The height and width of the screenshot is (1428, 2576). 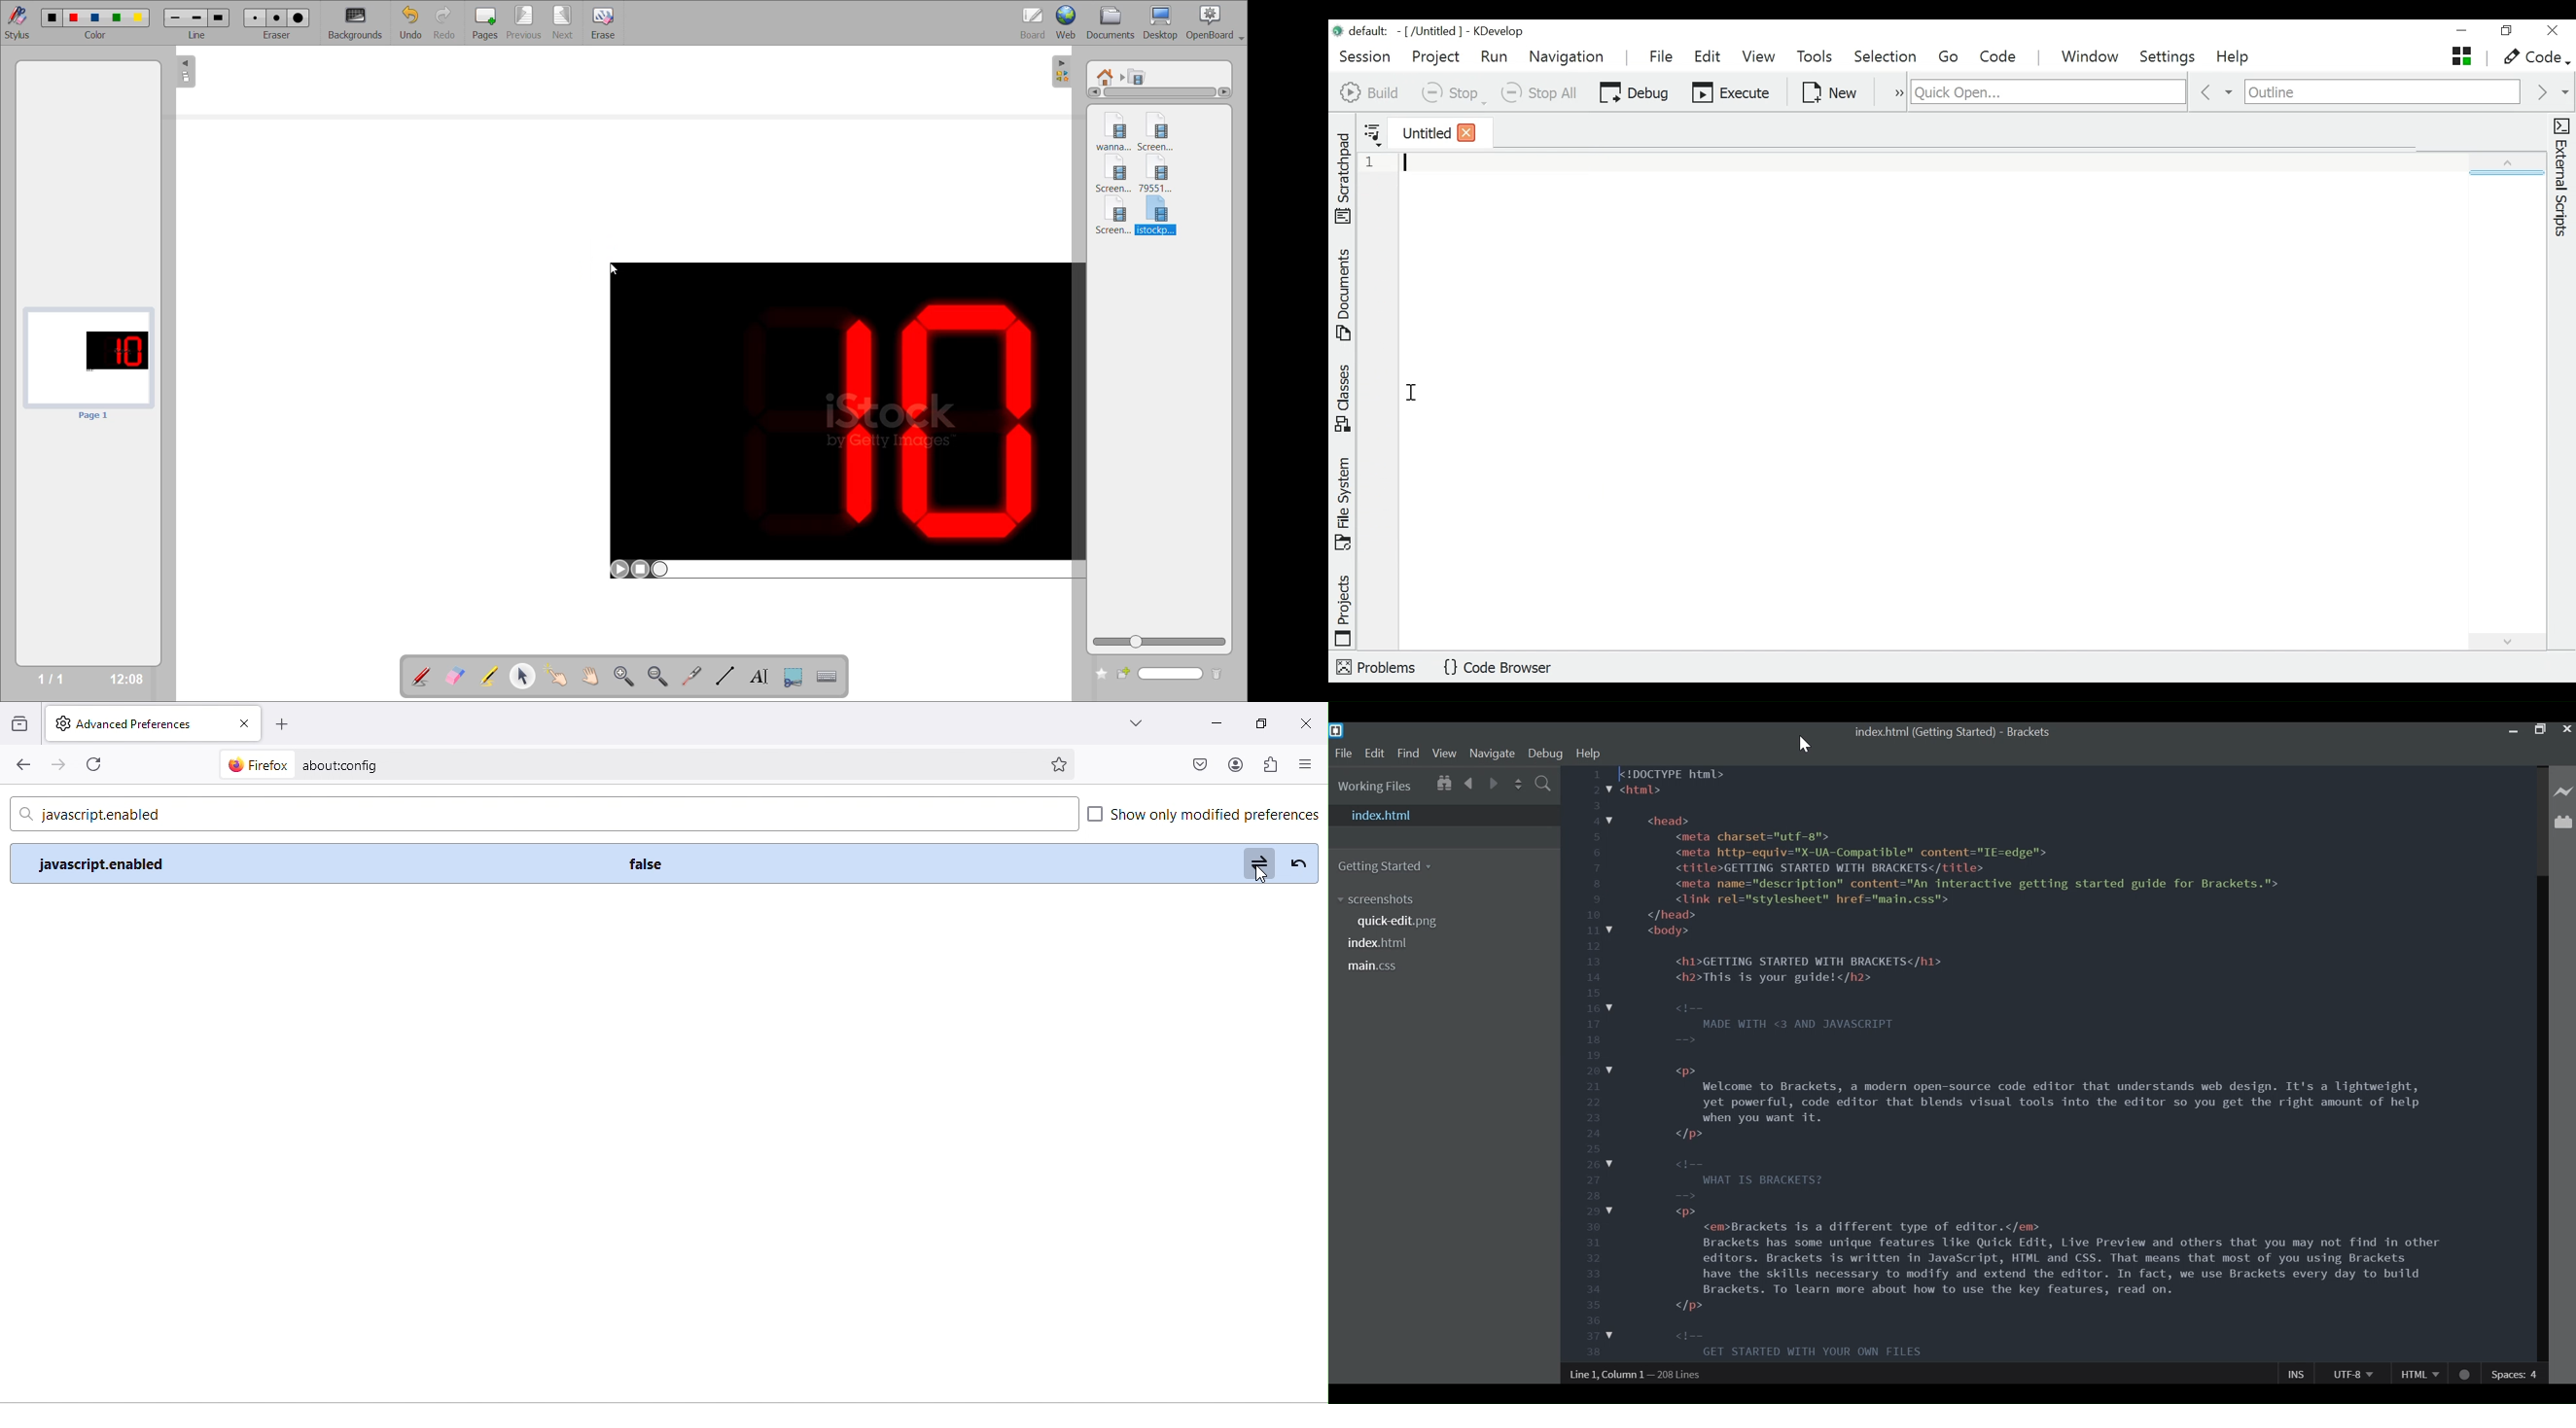 What do you see at coordinates (18, 725) in the screenshot?
I see `view recent` at bounding box center [18, 725].